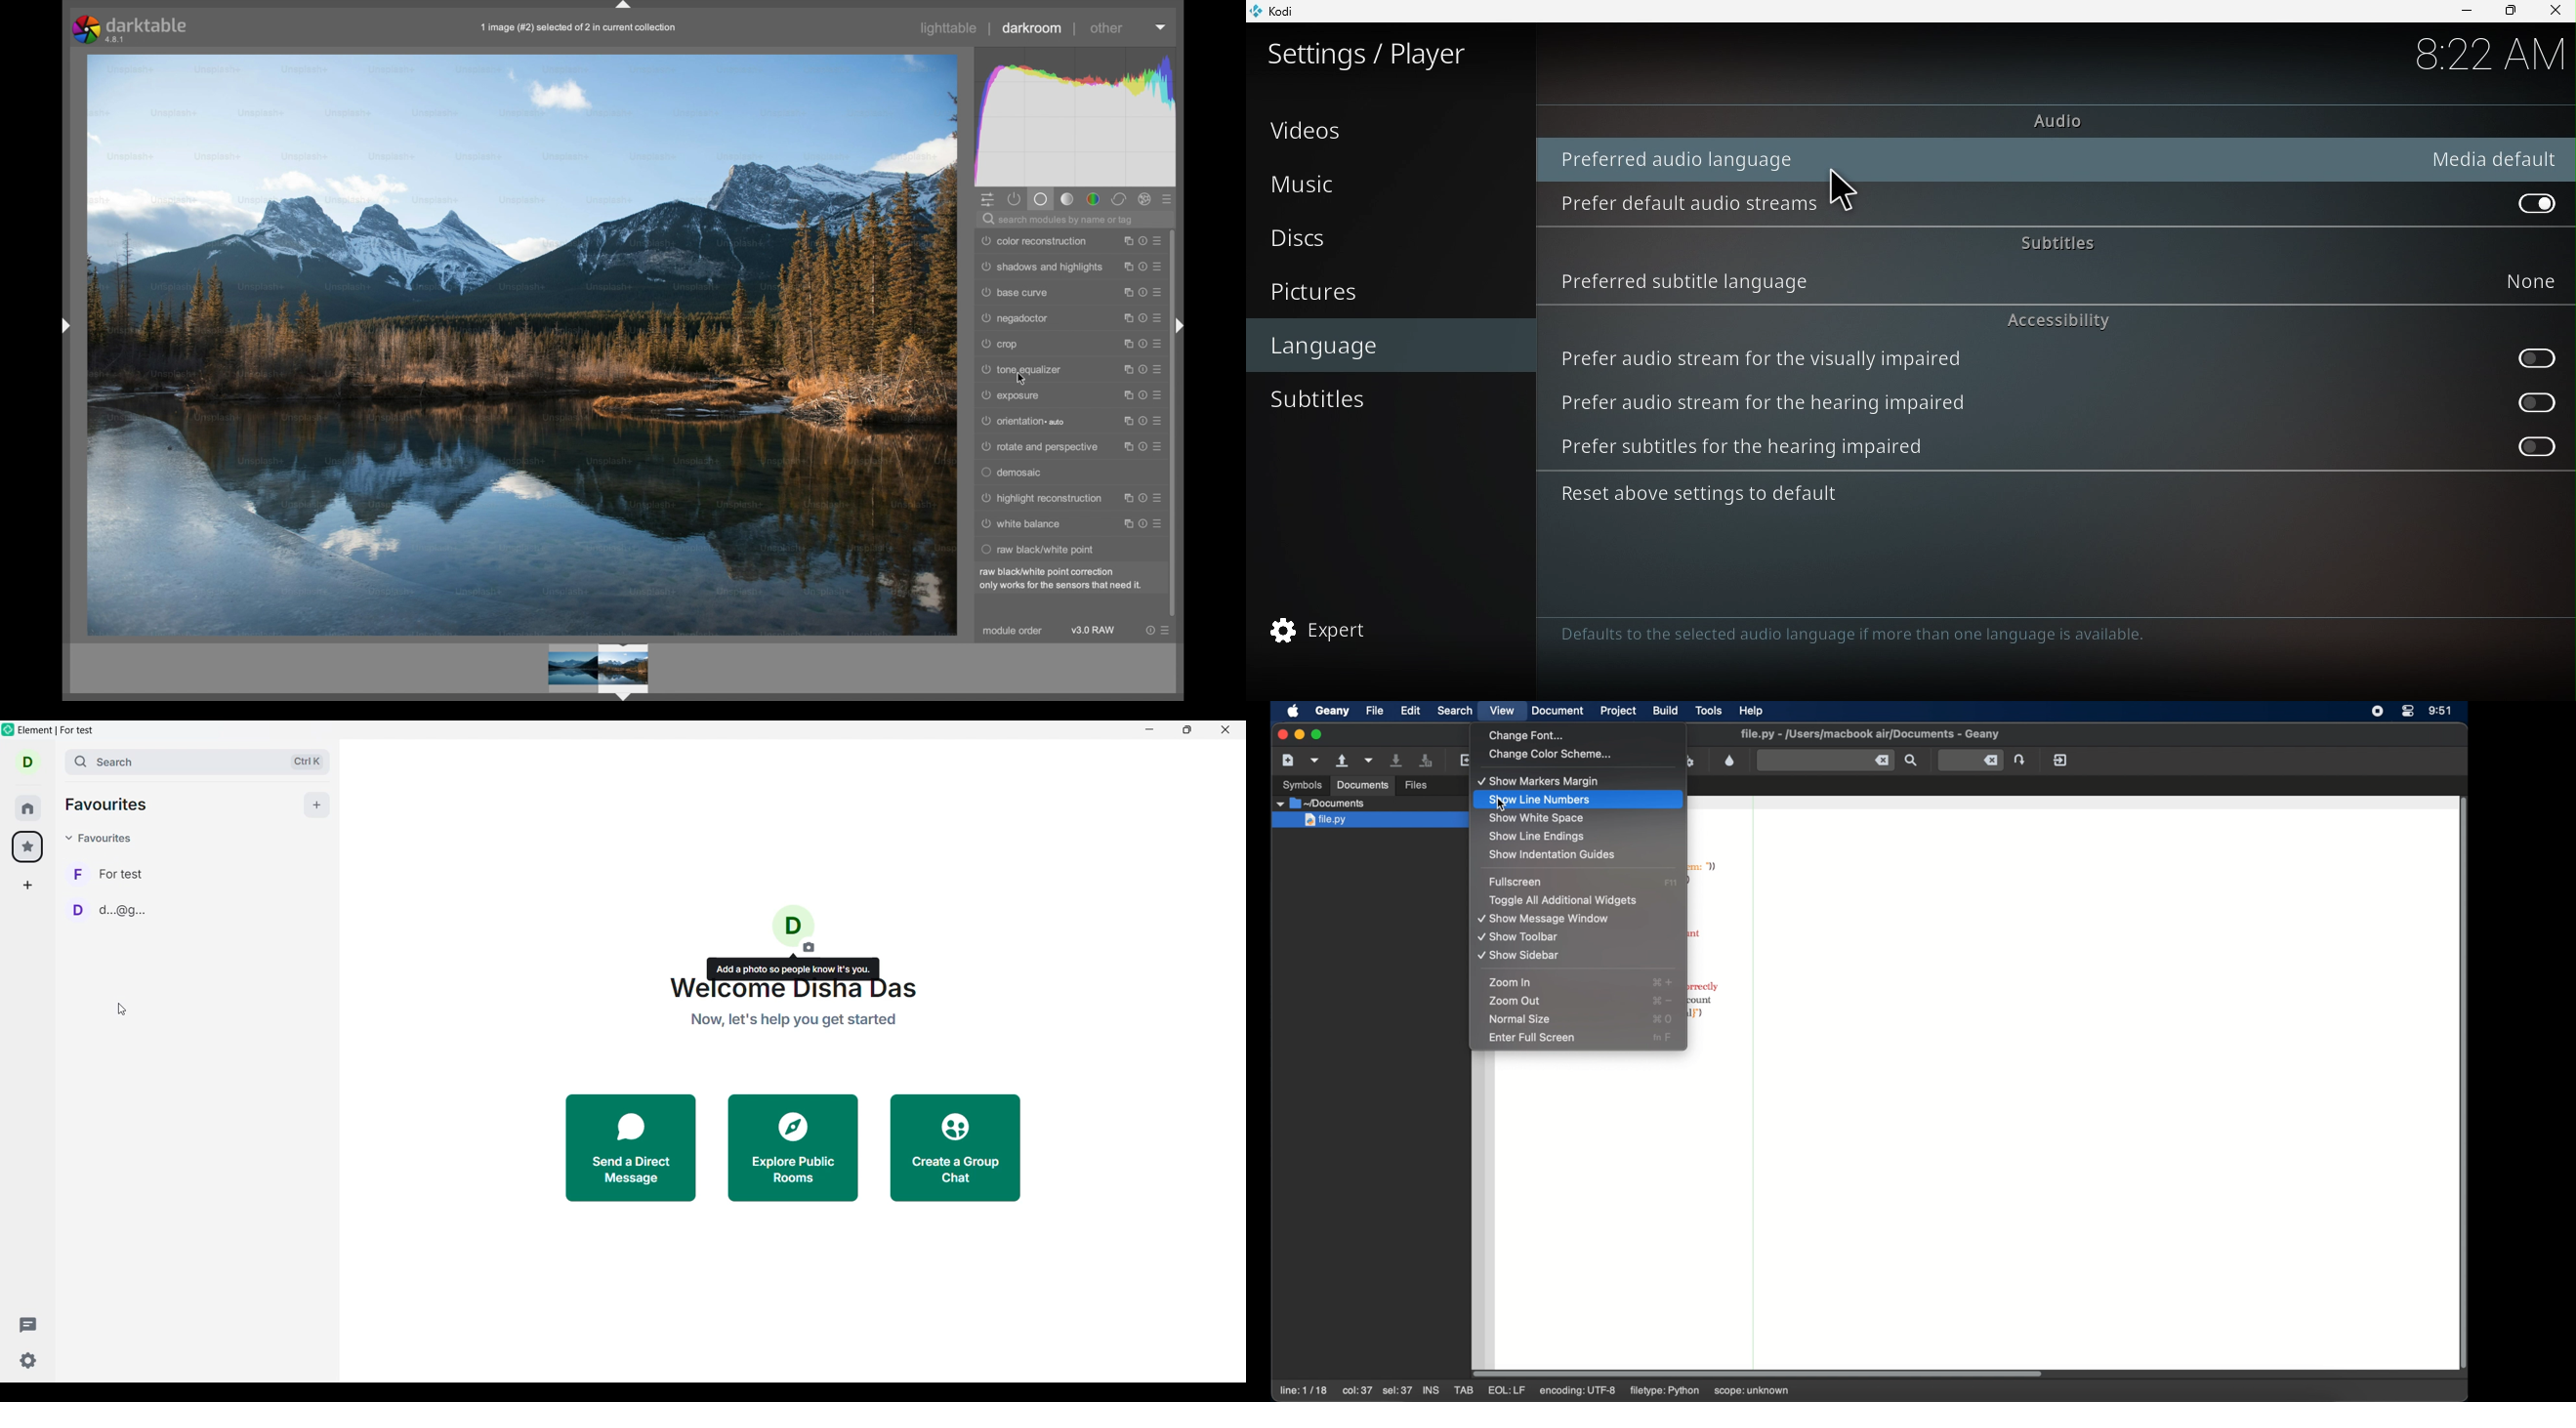 The height and width of the screenshot is (1428, 2576). Describe the element at coordinates (1127, 292) in the screenshot. I see `instance` at that location.